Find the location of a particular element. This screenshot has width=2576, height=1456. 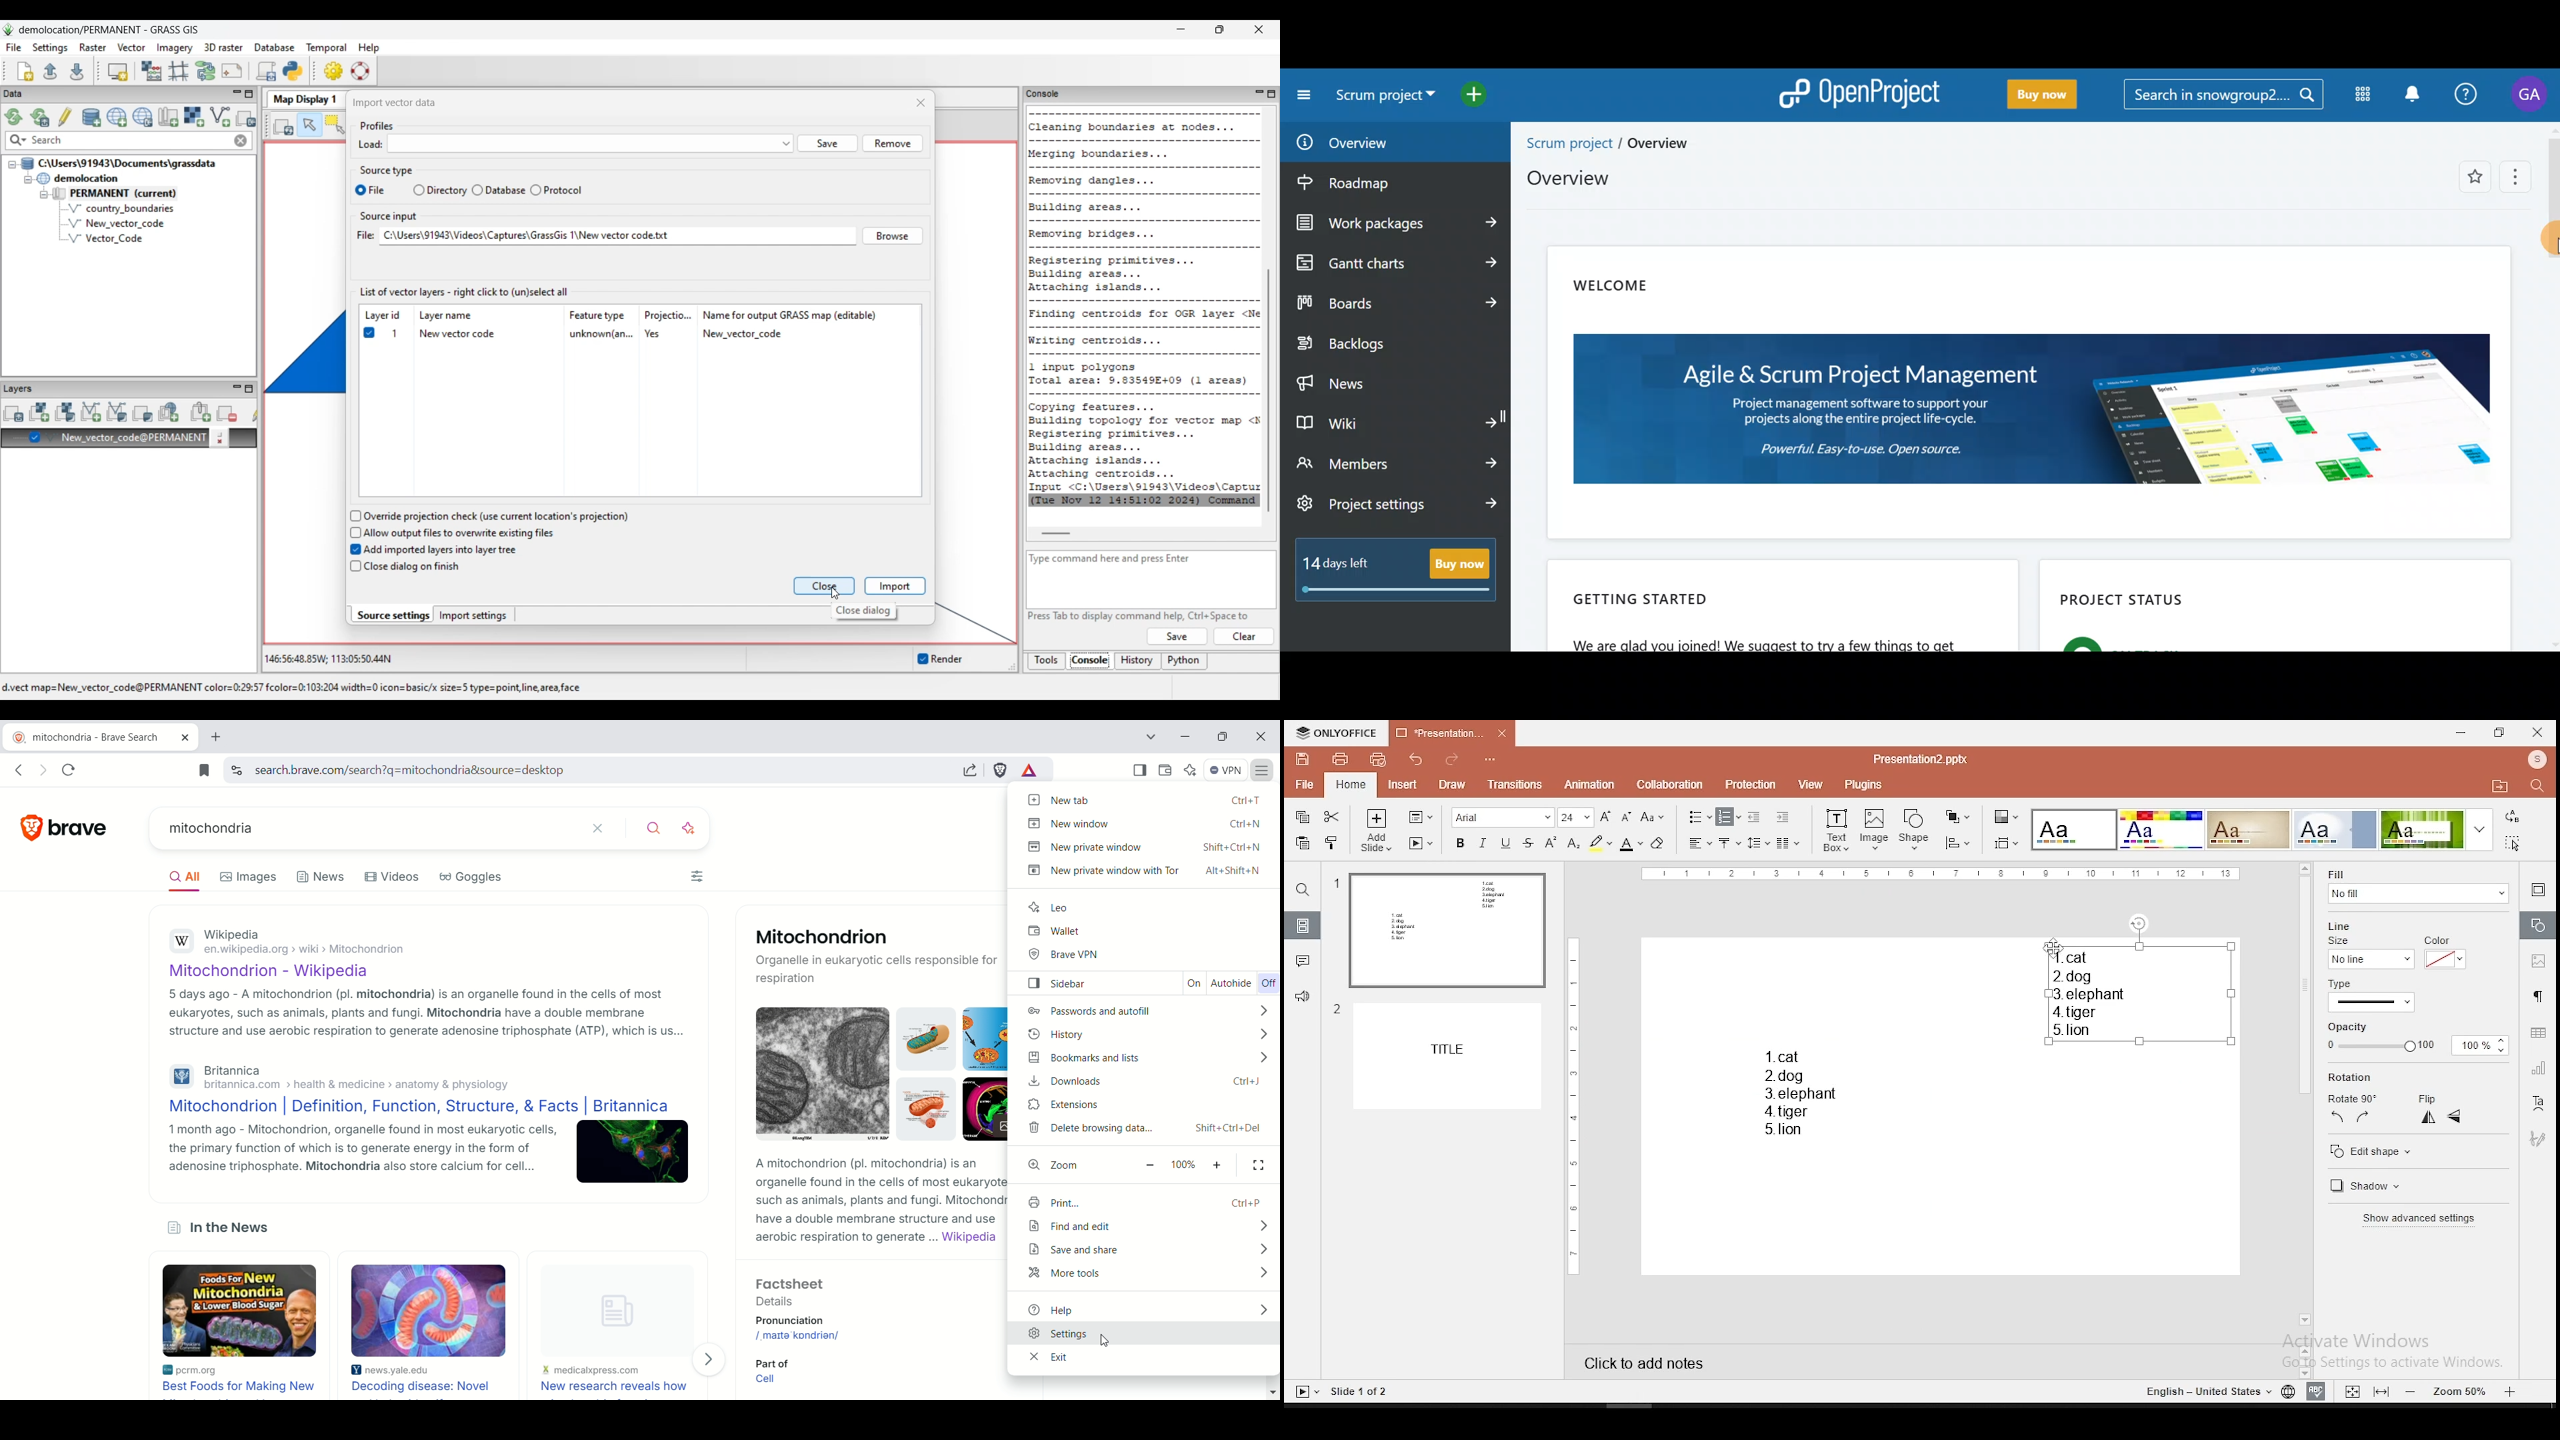

Organelle in eukaryotic cells responsible for
respiration is located at coordinates (861, 969).